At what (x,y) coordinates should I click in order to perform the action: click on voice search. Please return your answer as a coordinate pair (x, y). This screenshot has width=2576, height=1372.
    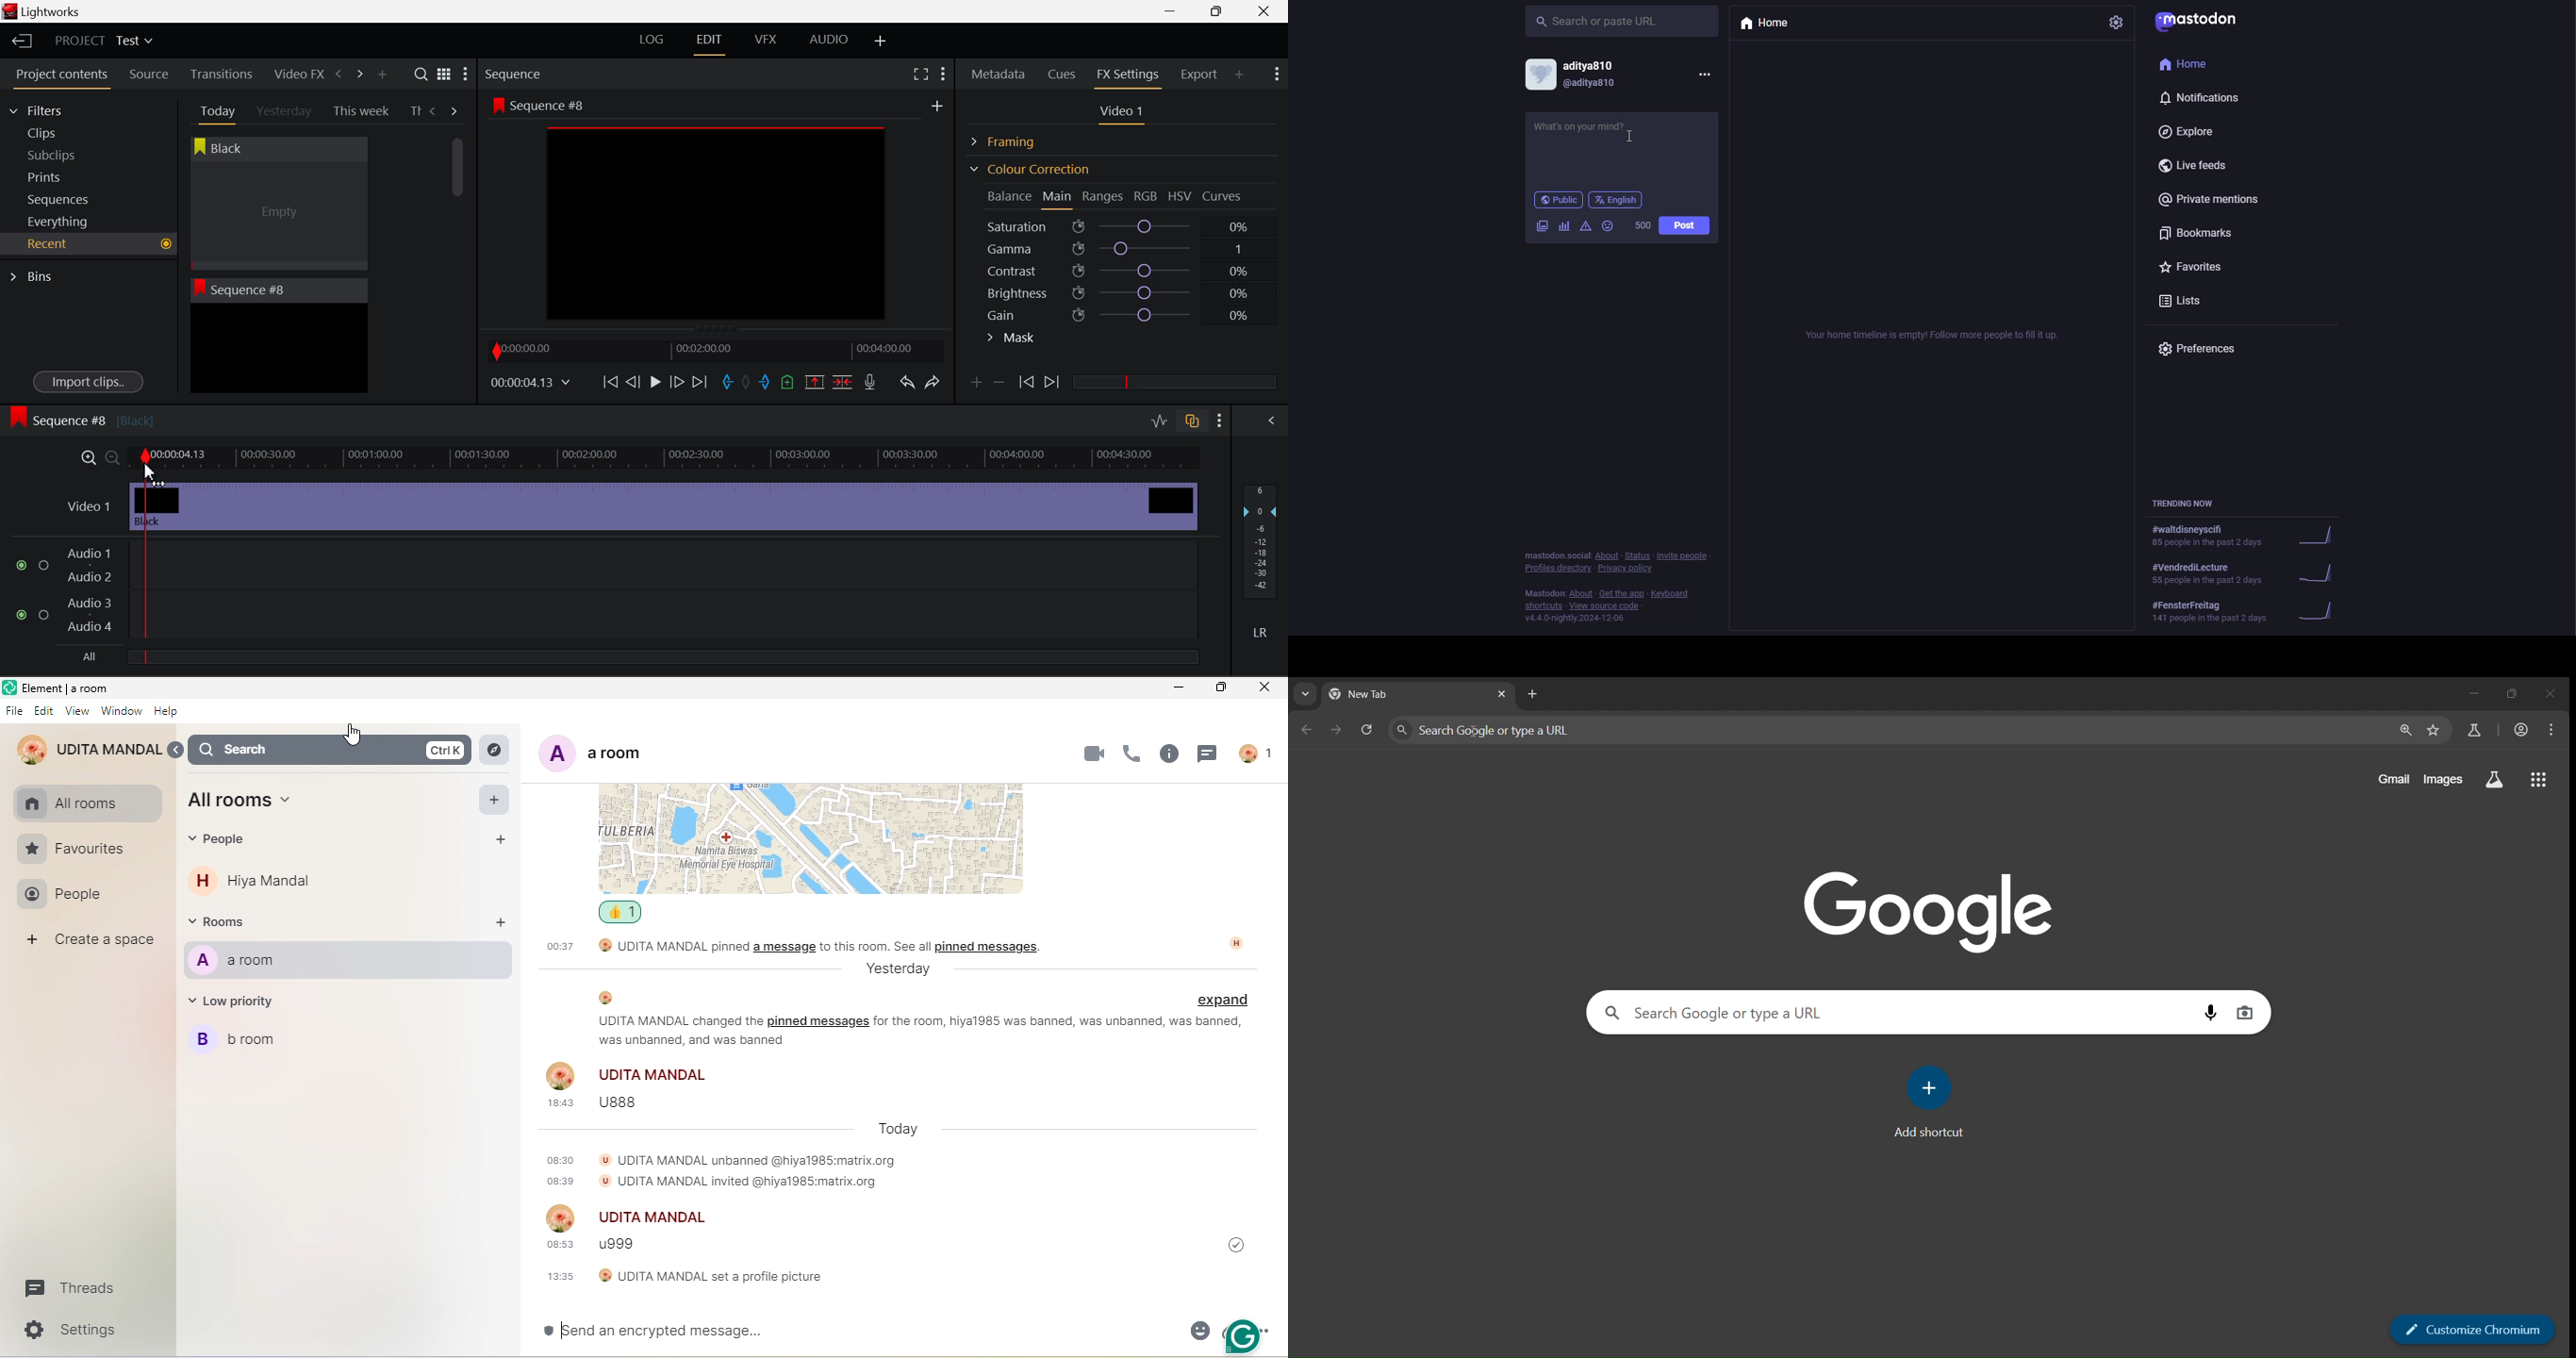
    Looking at the image, I should click on (2246, 1014).